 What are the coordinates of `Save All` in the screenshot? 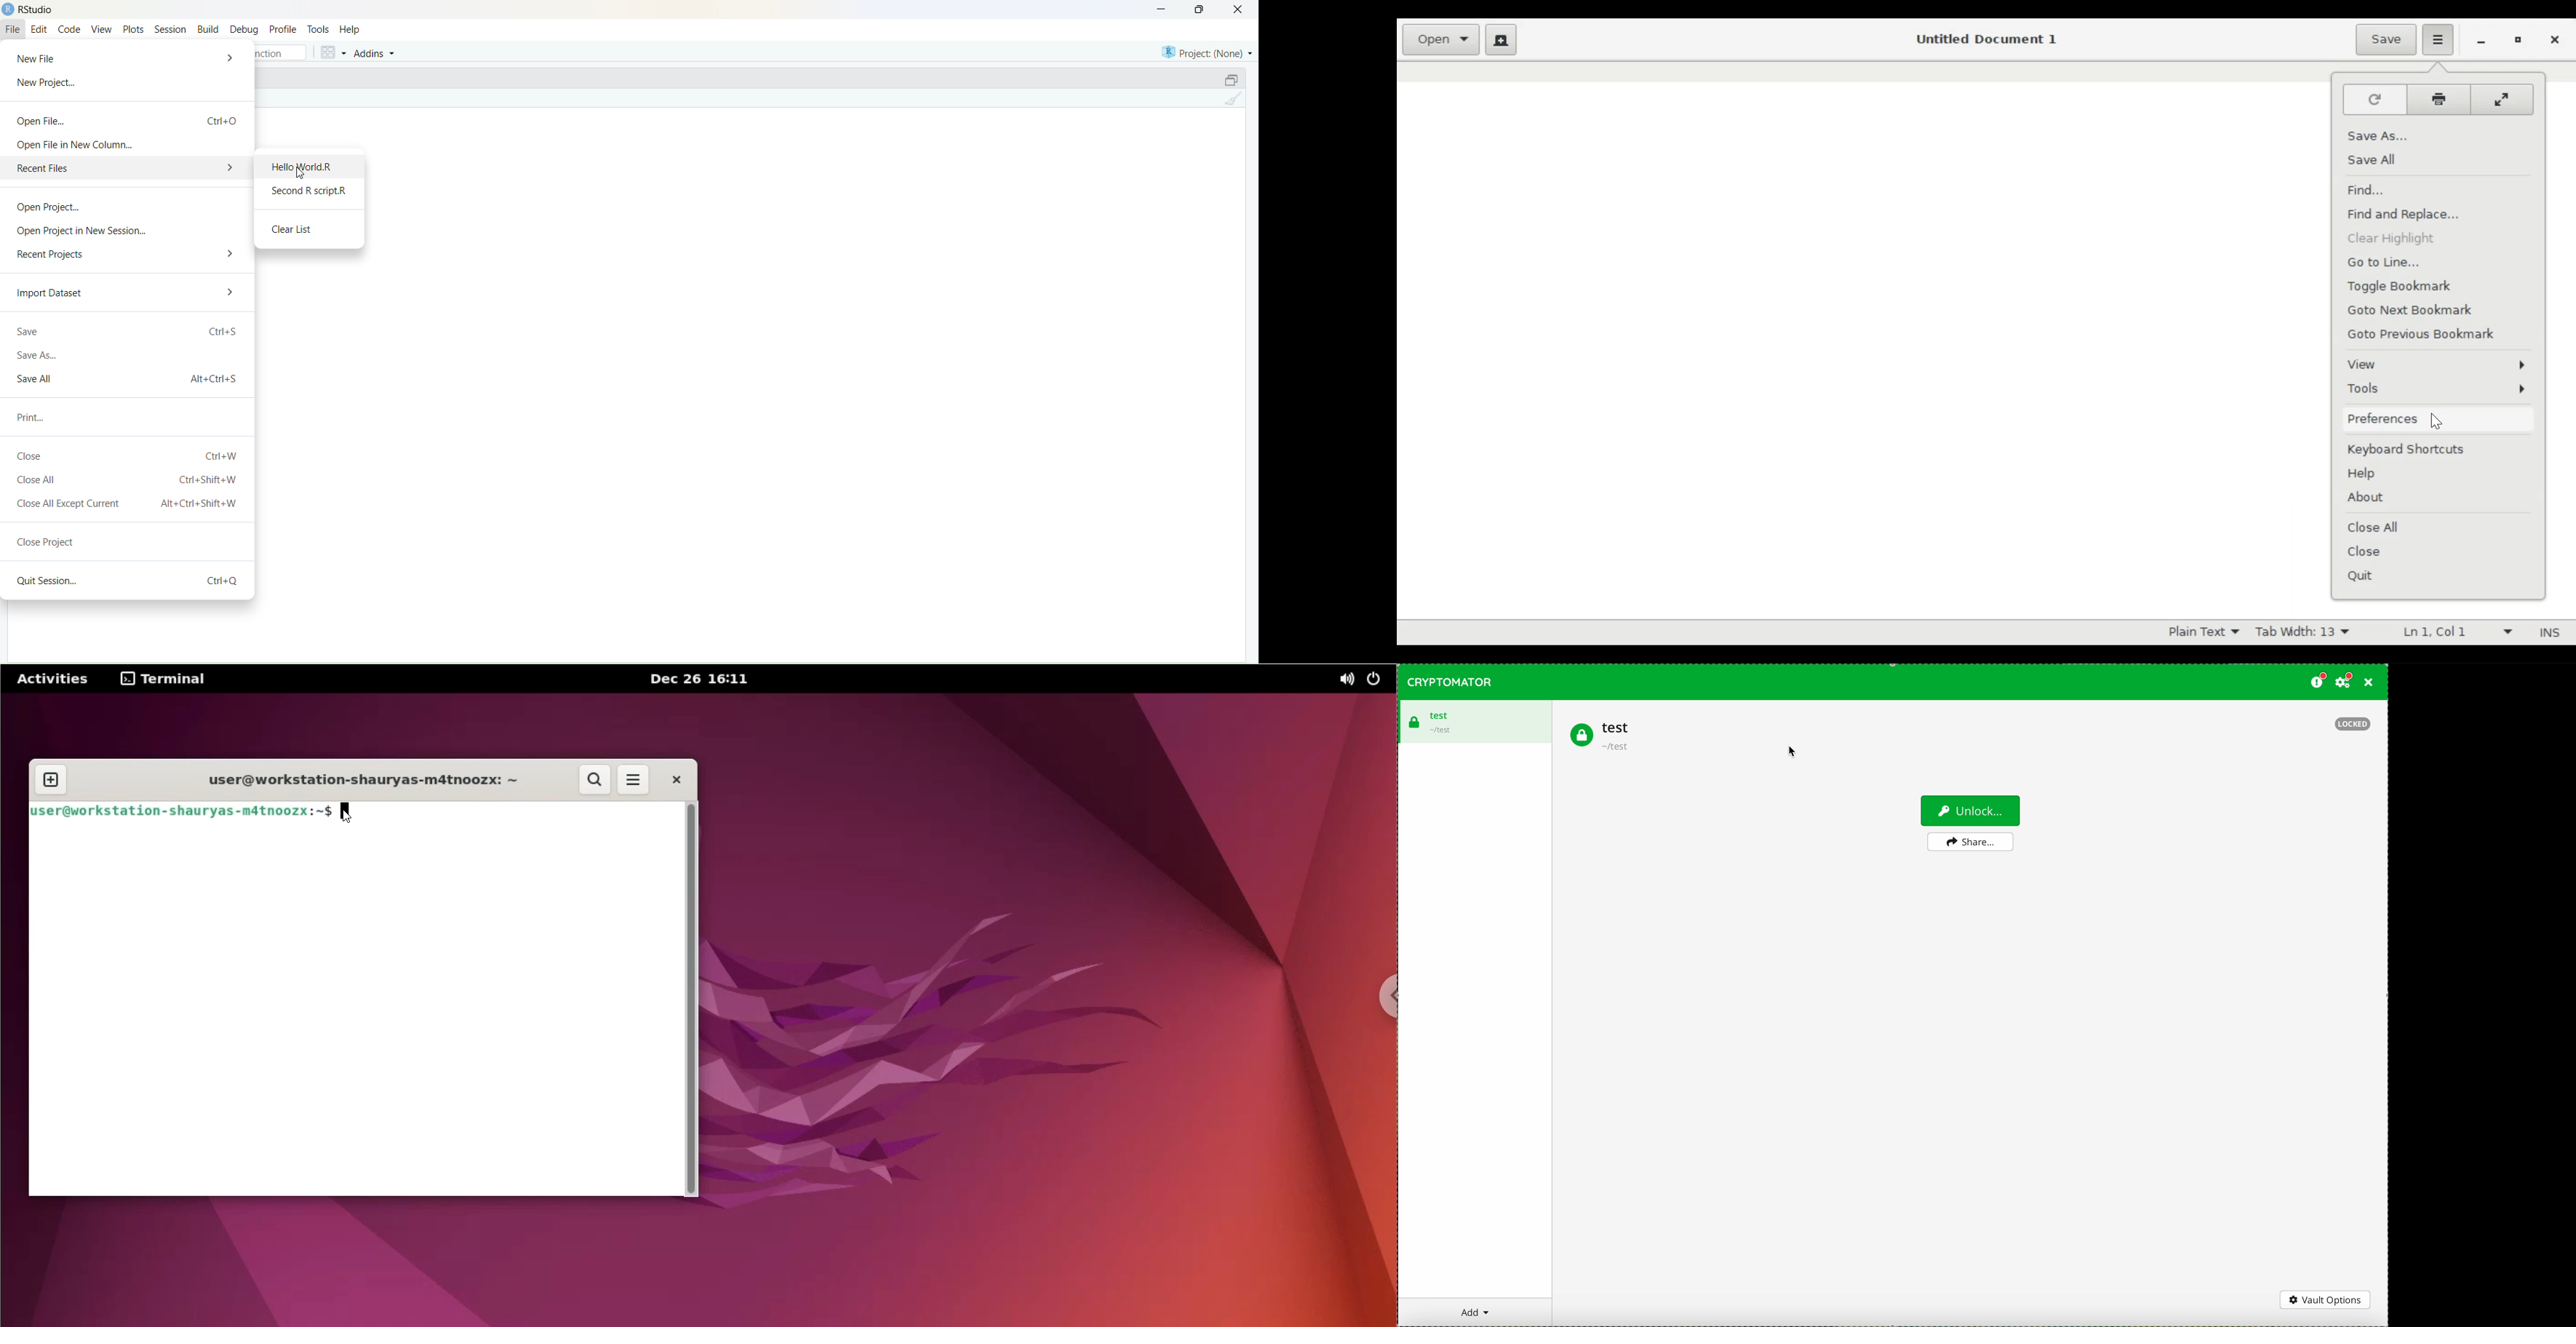 It's located at (2375, 160).